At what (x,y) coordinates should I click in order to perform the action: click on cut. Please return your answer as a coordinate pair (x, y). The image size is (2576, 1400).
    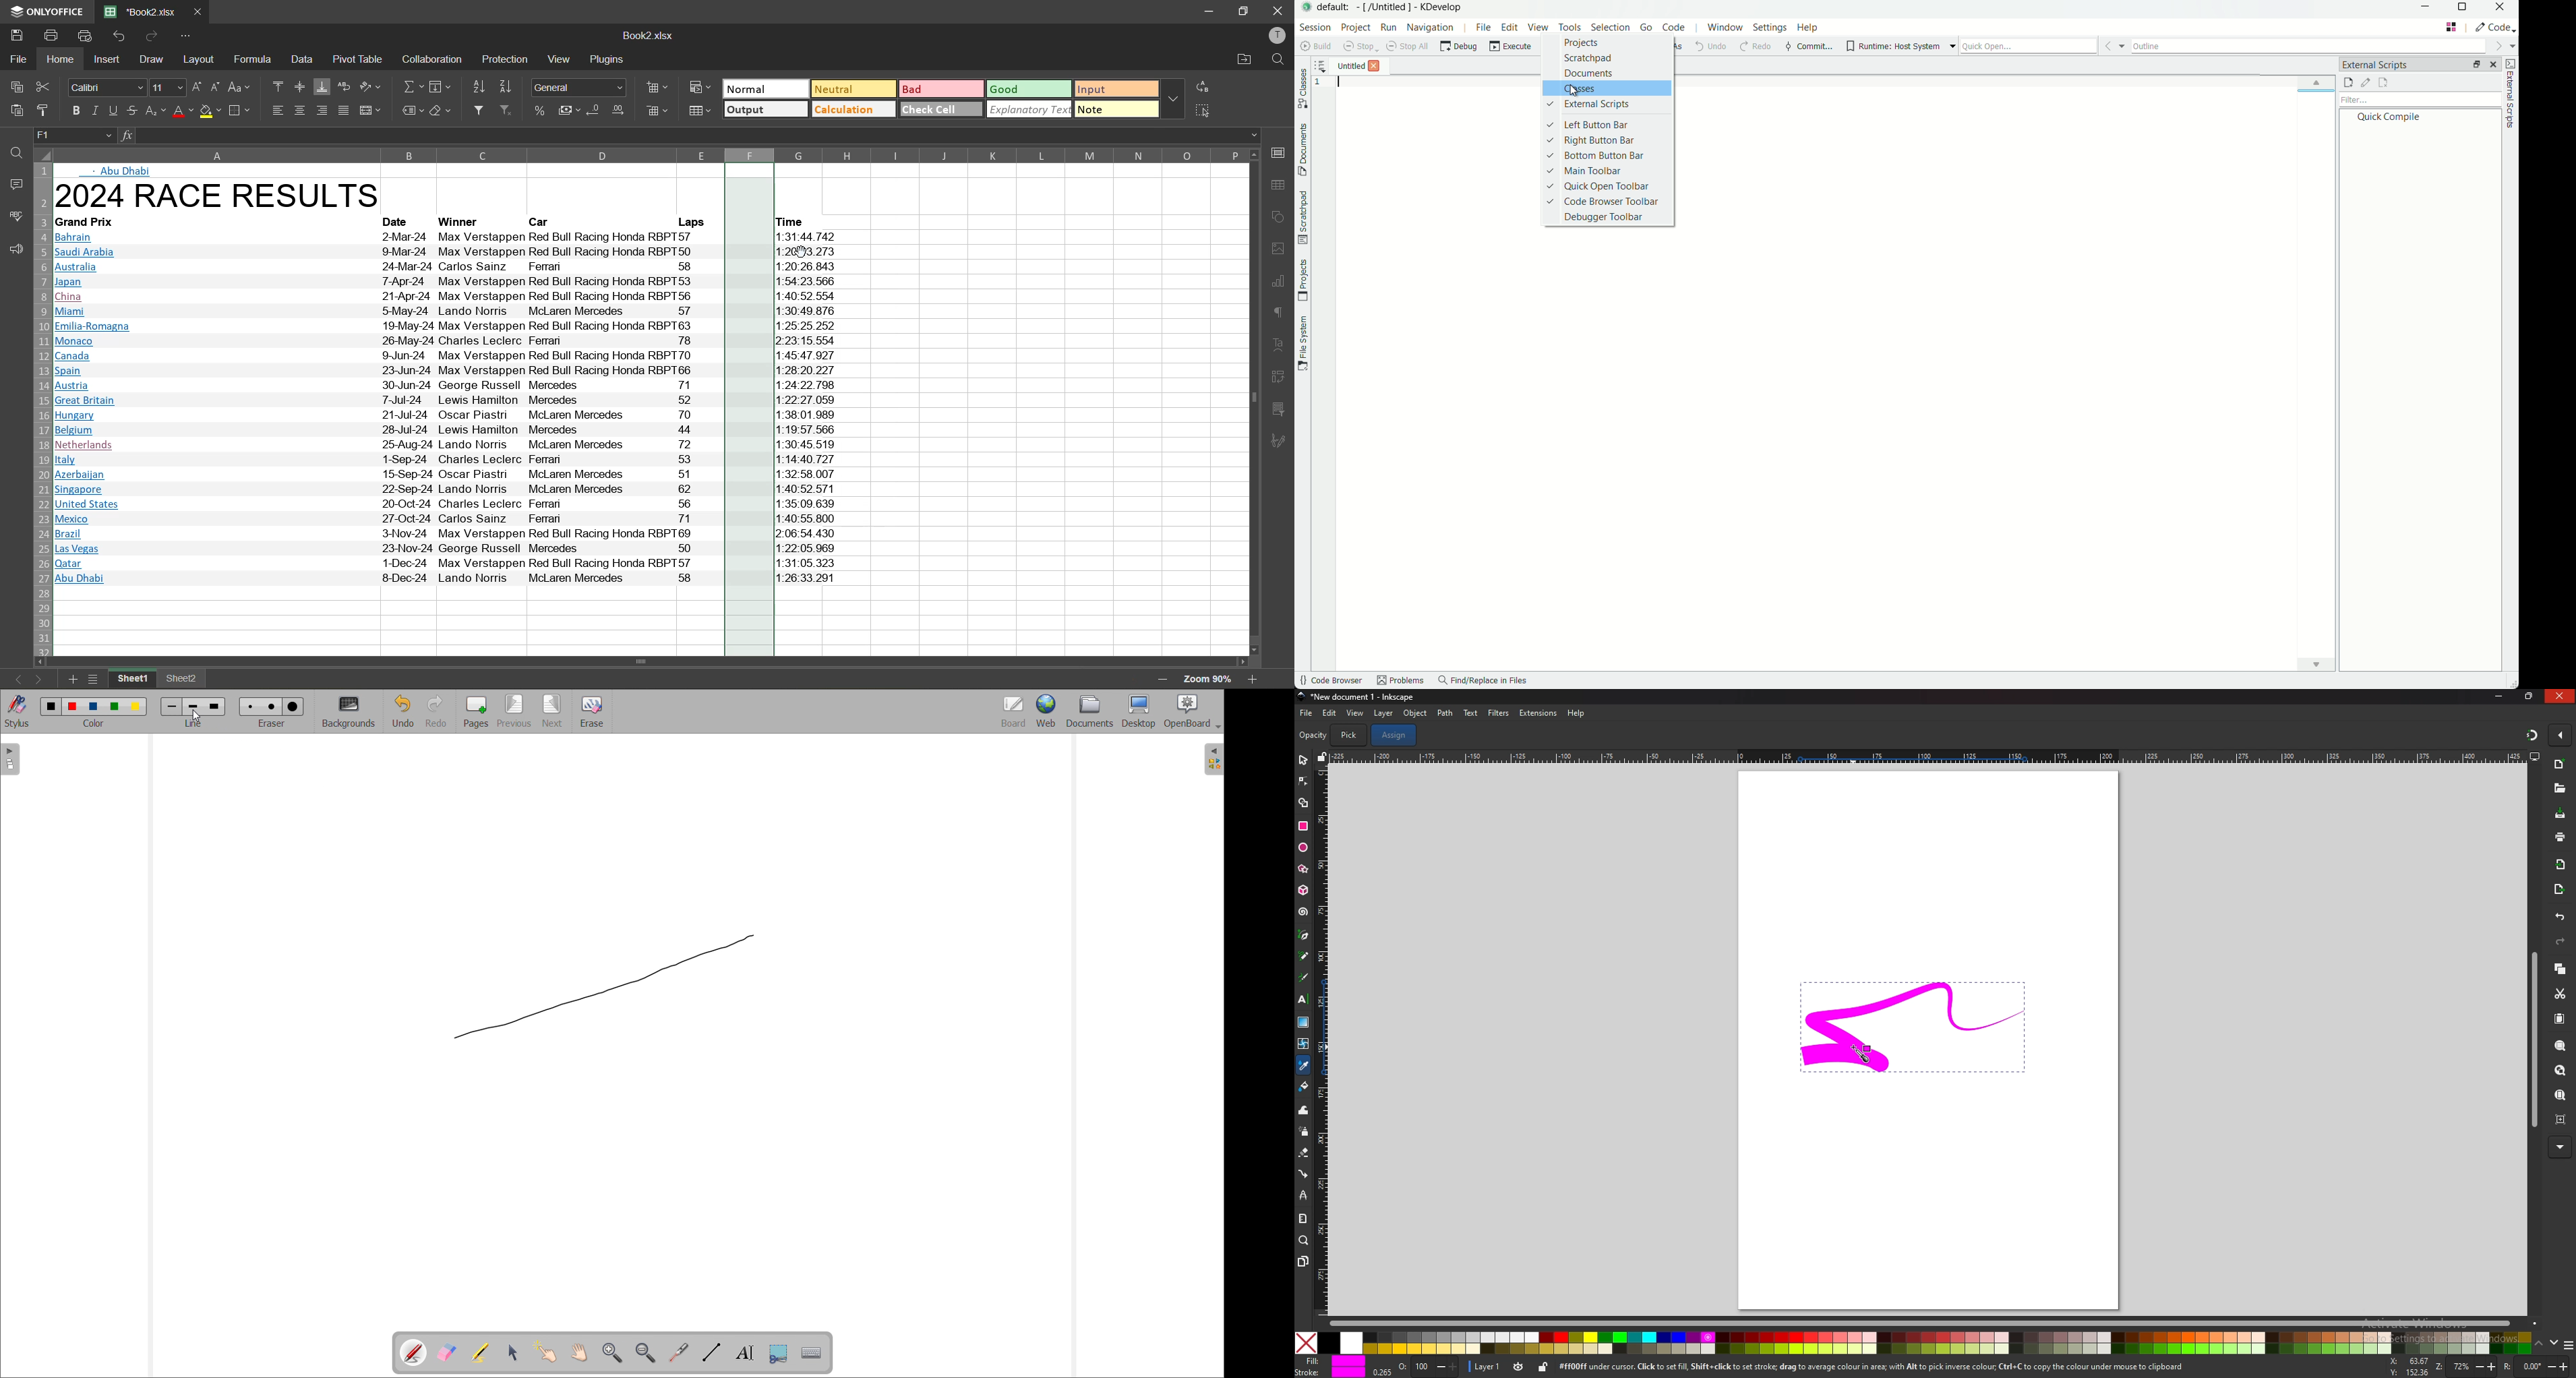
    Looking at the image, I should click on (2560, 993).